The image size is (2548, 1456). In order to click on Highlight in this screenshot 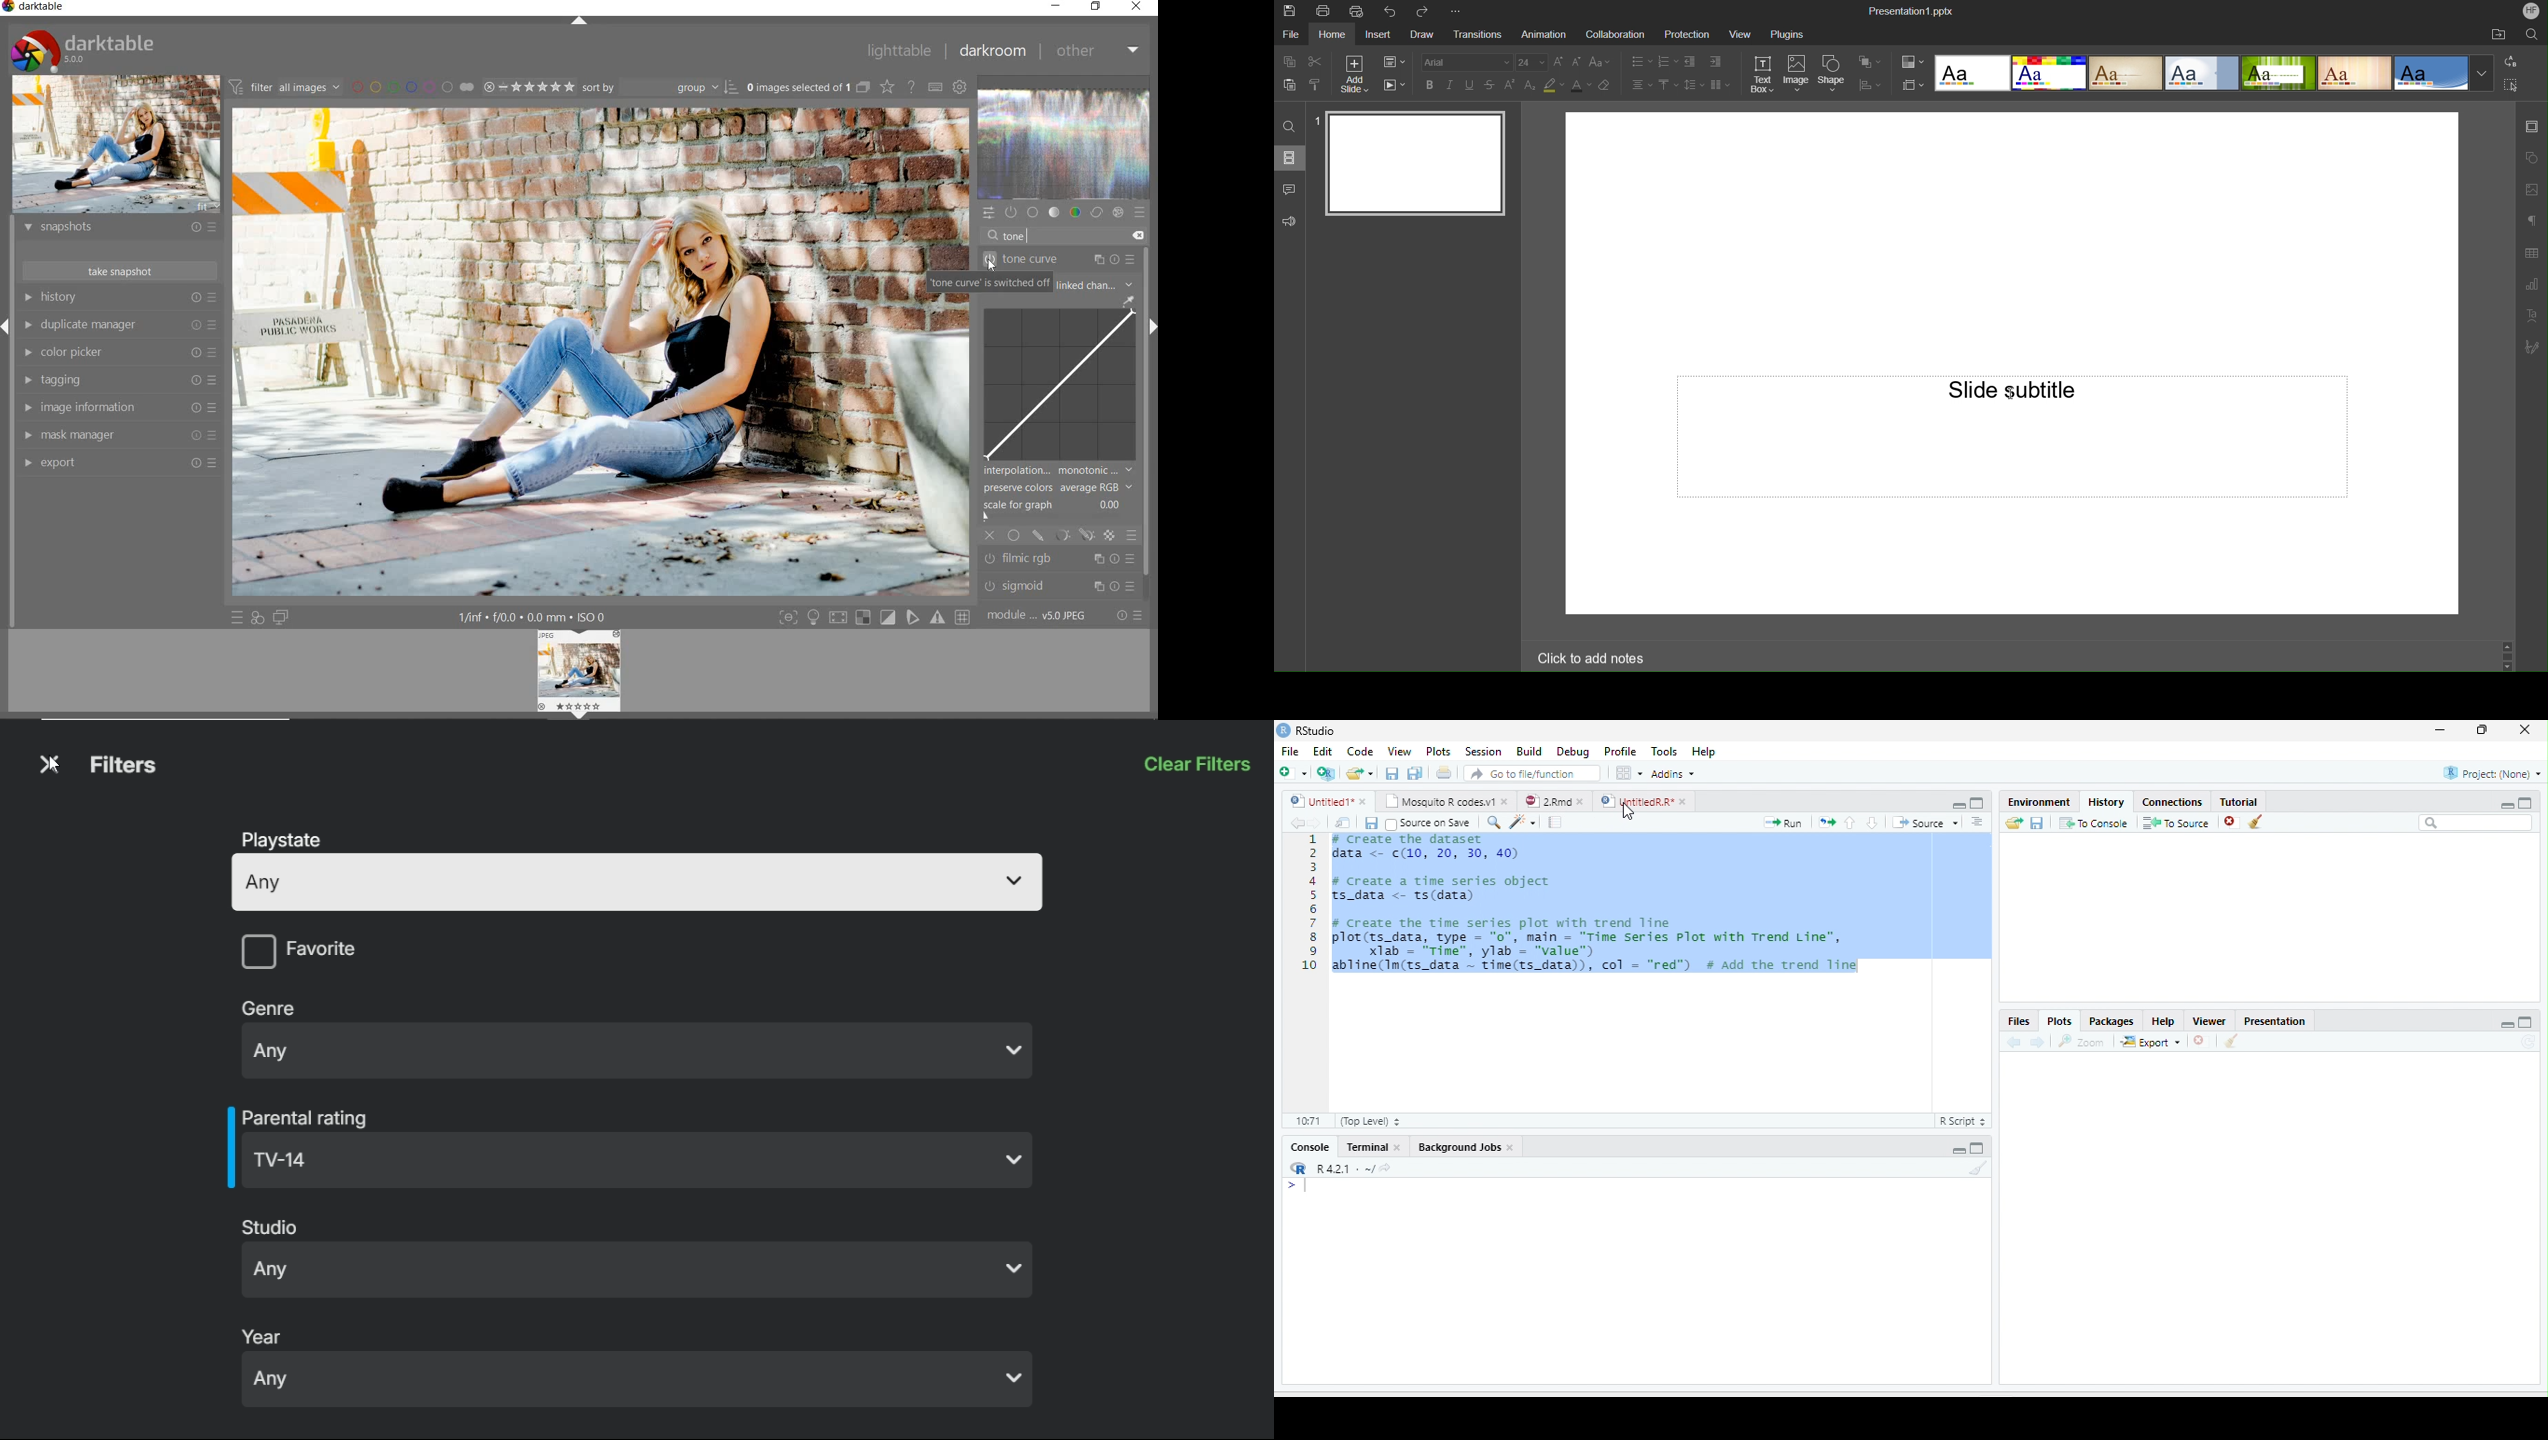, I will do `click(1552, 86)`.